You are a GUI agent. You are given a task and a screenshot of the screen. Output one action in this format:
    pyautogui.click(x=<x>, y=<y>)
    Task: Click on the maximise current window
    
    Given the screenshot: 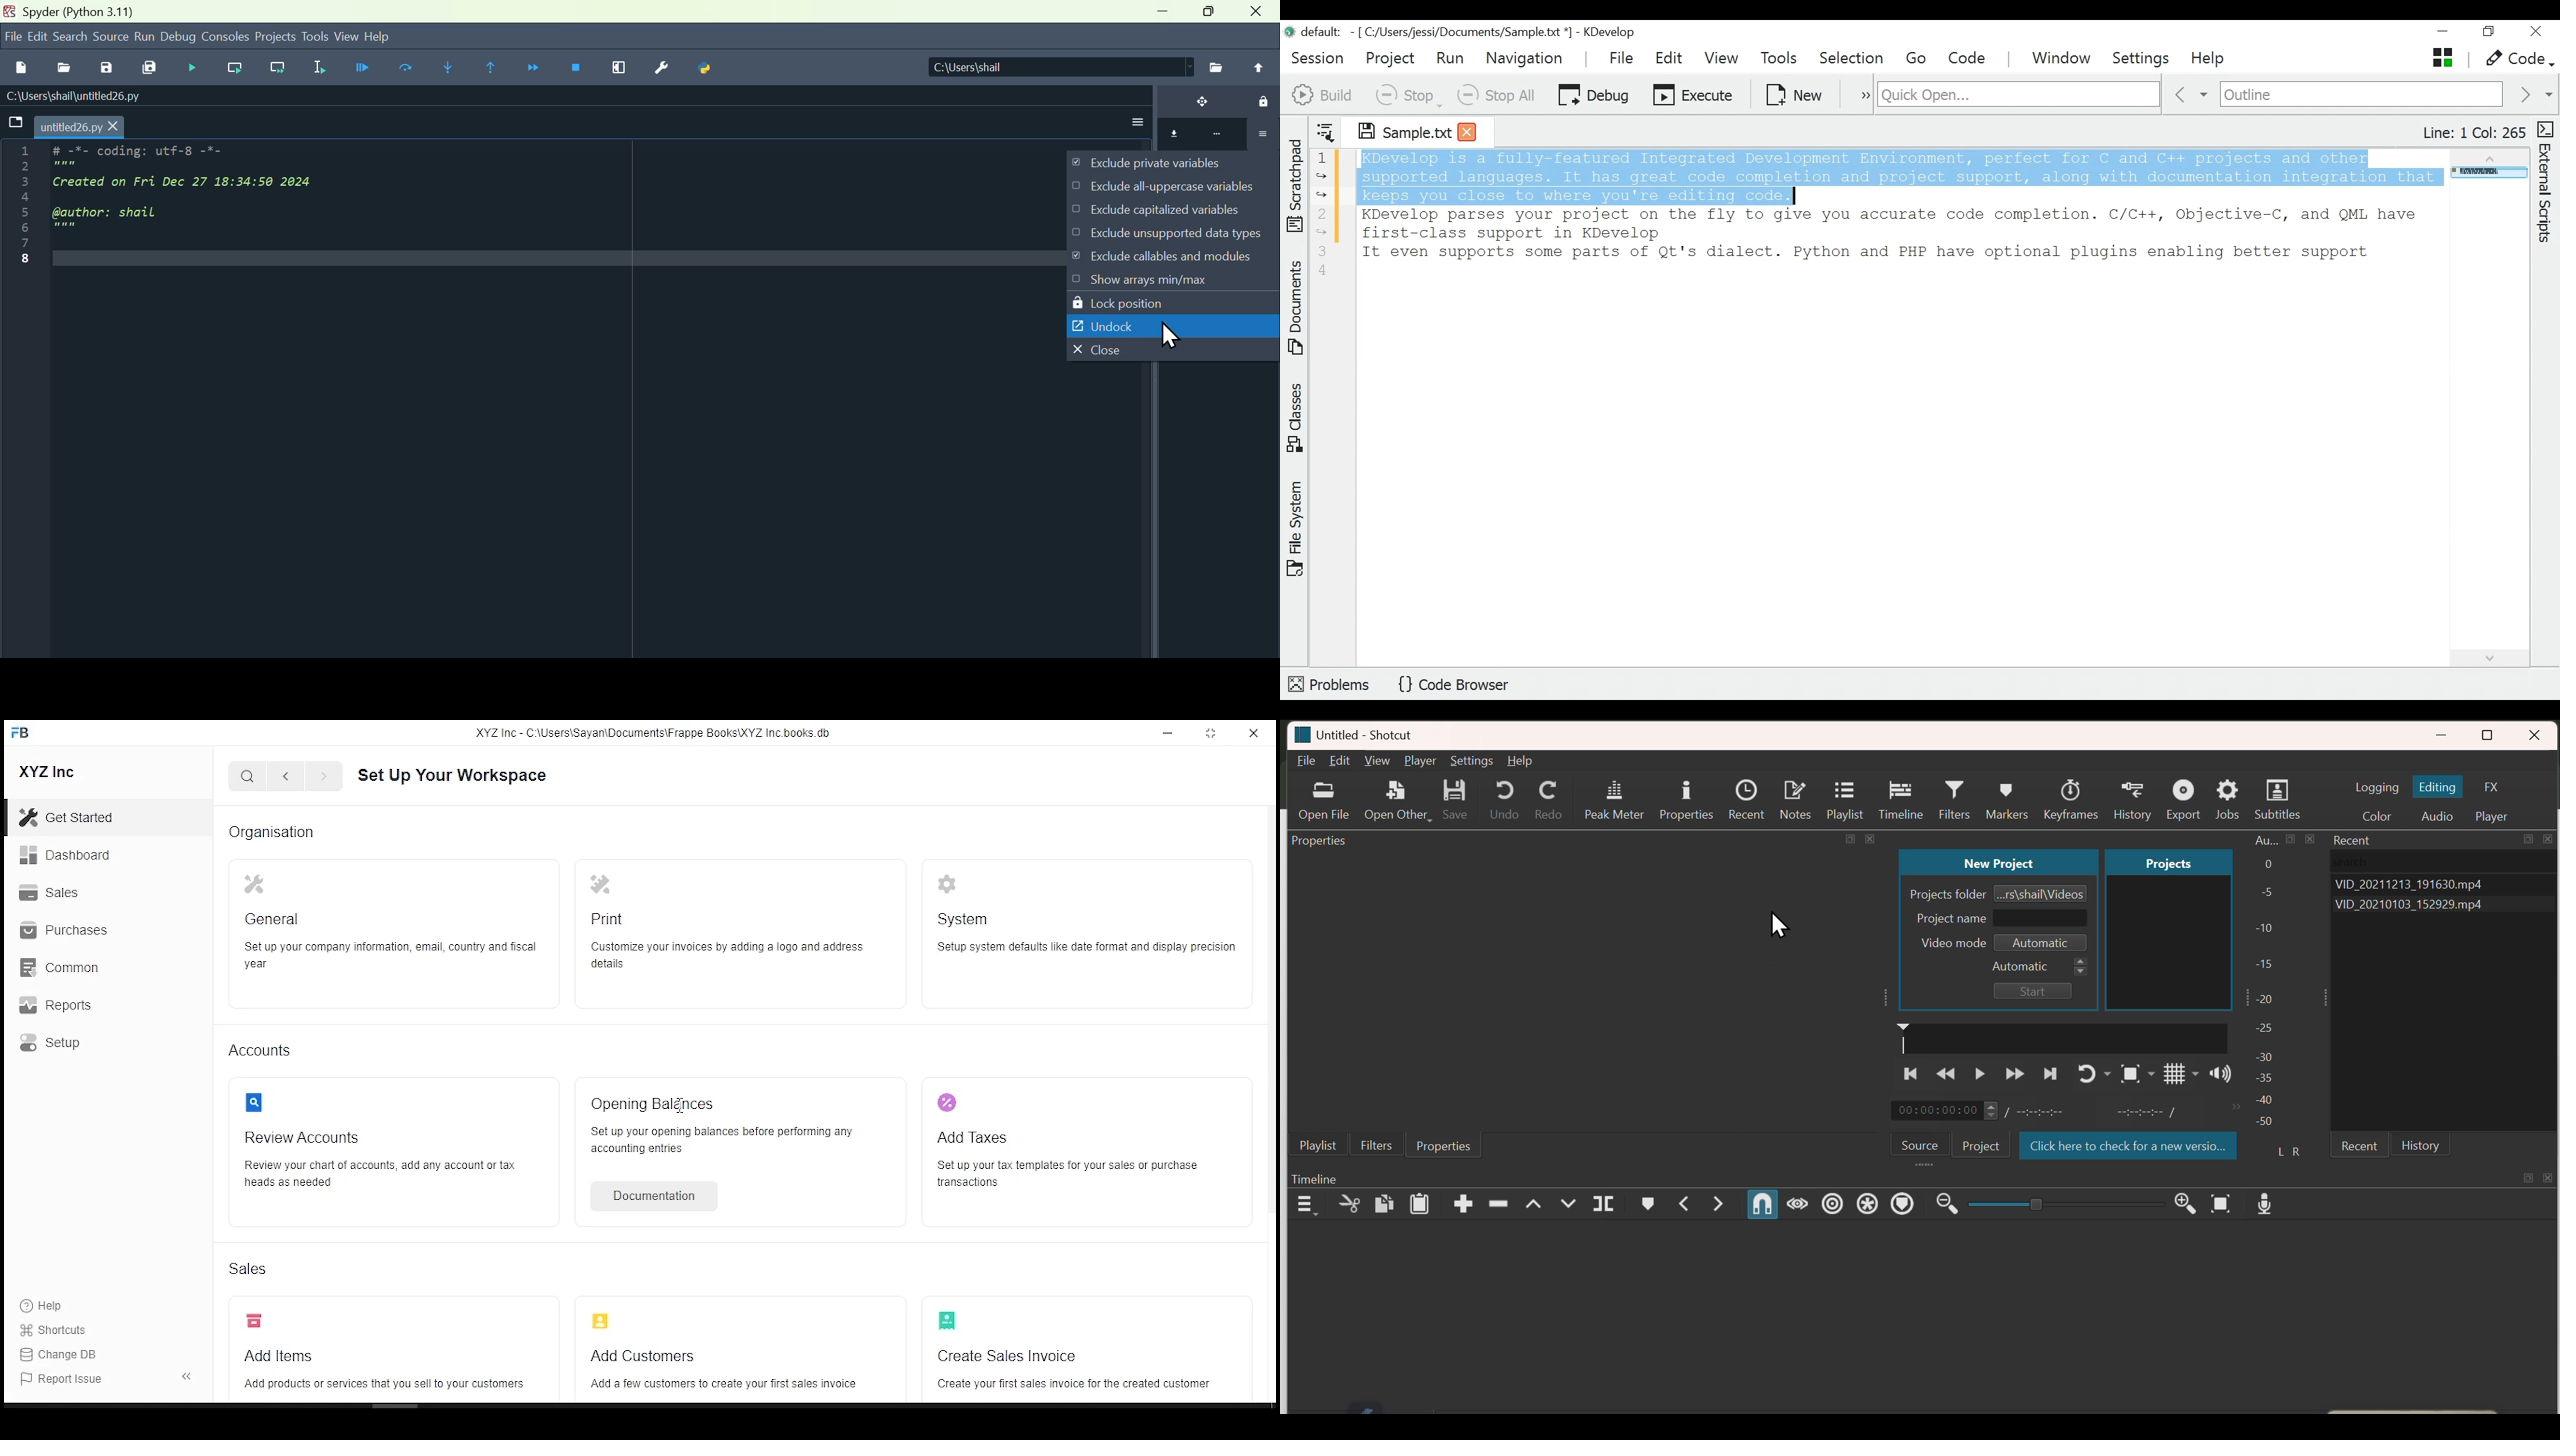 What is the action you would take?
    pyautogui.click(x=618, y=70)
    